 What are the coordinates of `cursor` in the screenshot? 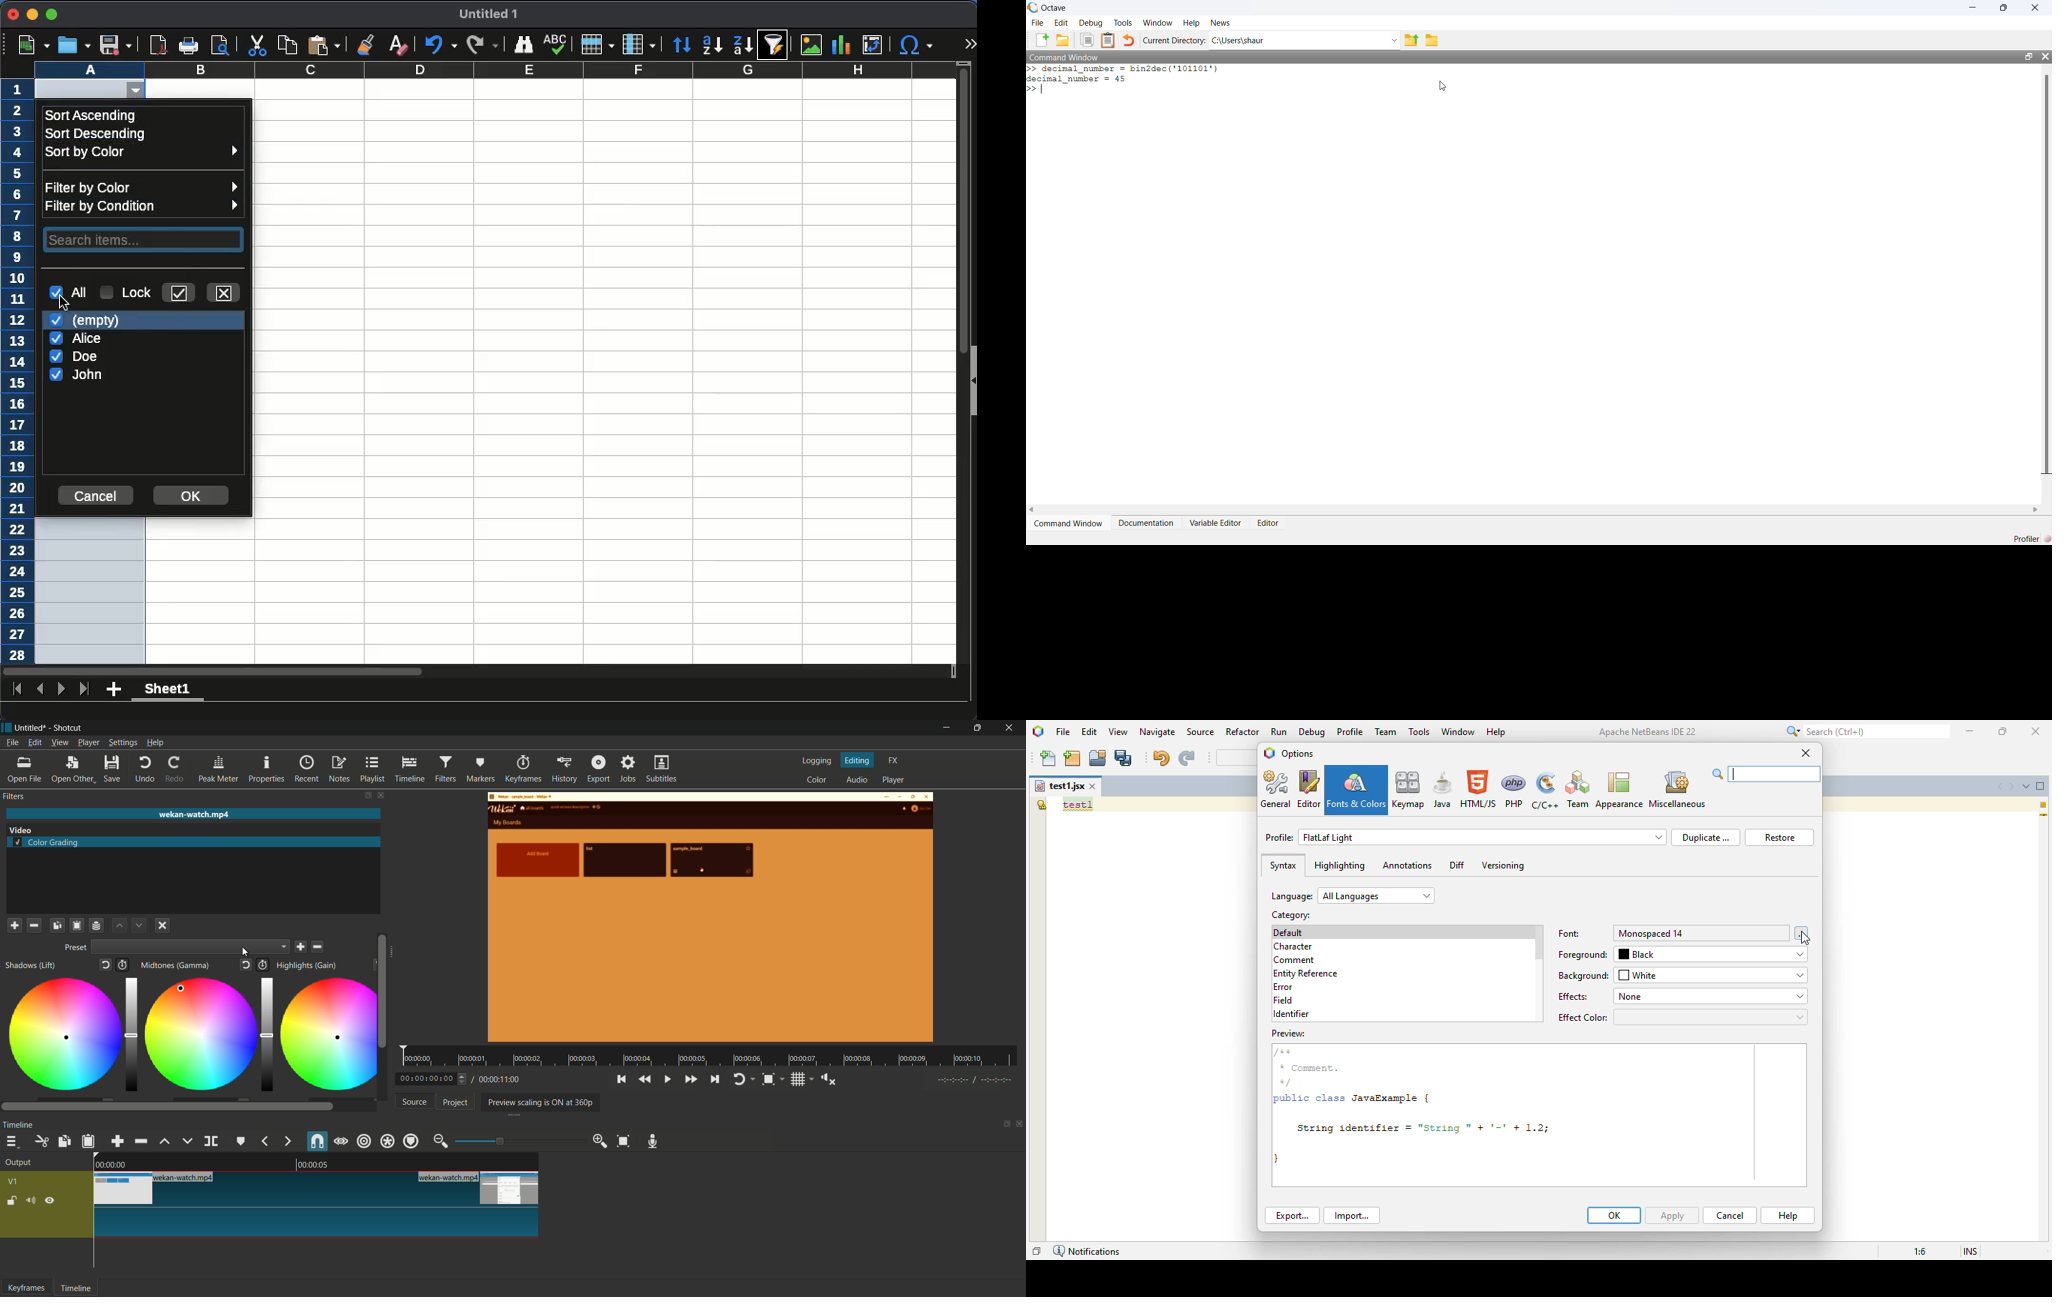 It's located at (181, 987).